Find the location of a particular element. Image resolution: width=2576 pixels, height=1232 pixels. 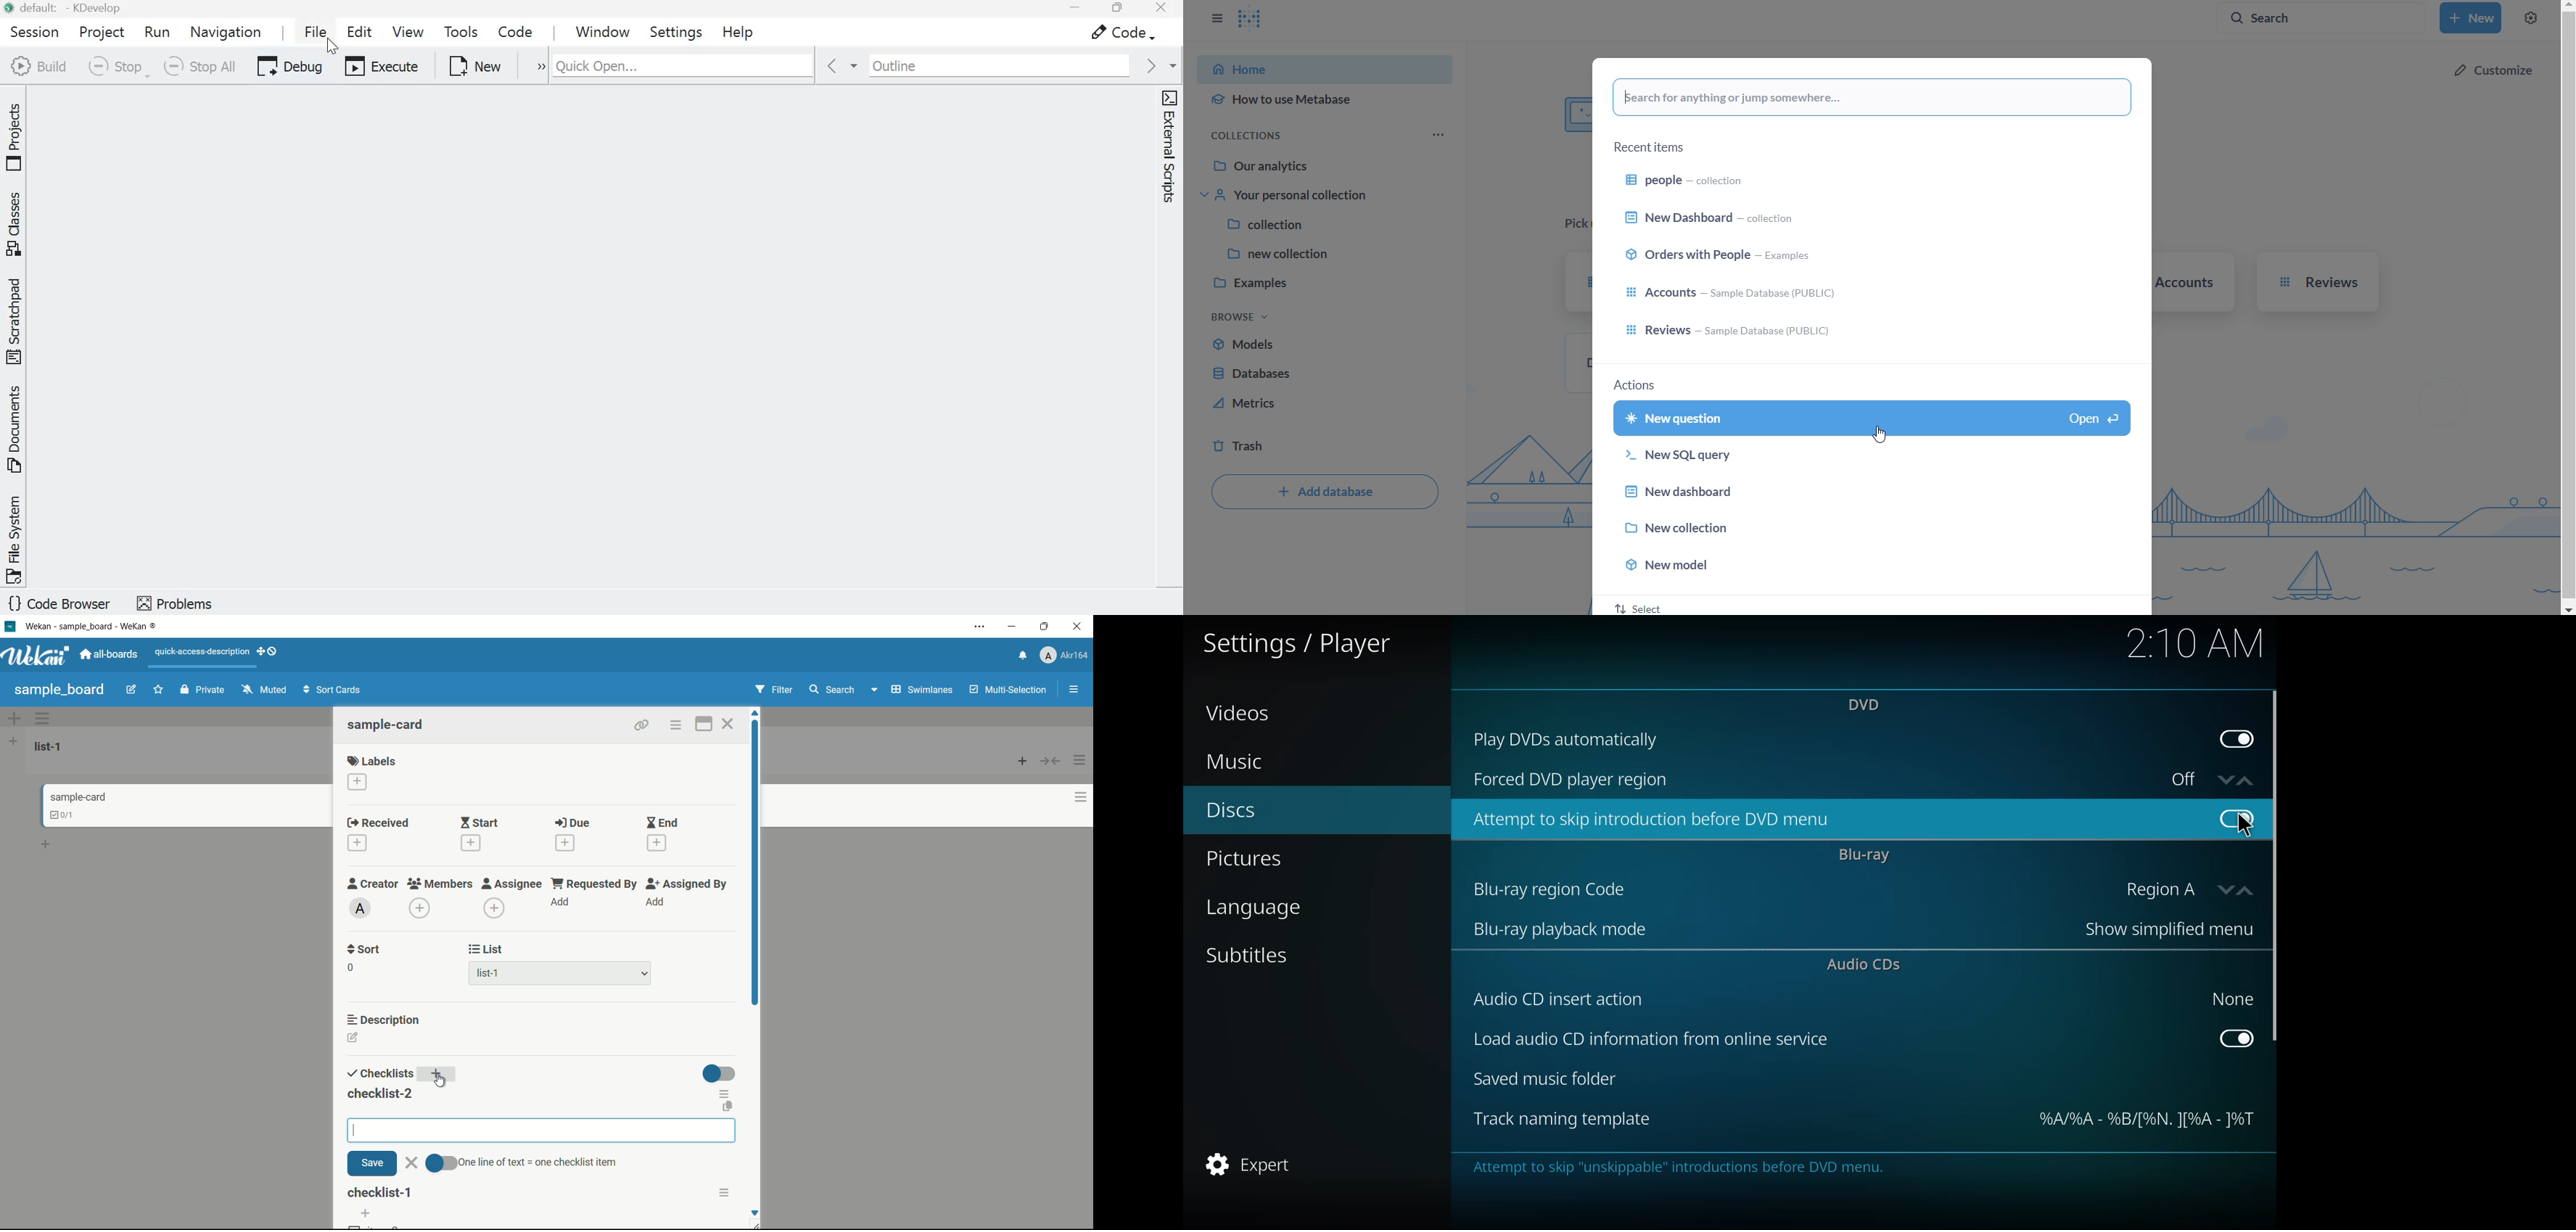

all boards is located at coordinates (110, 654).